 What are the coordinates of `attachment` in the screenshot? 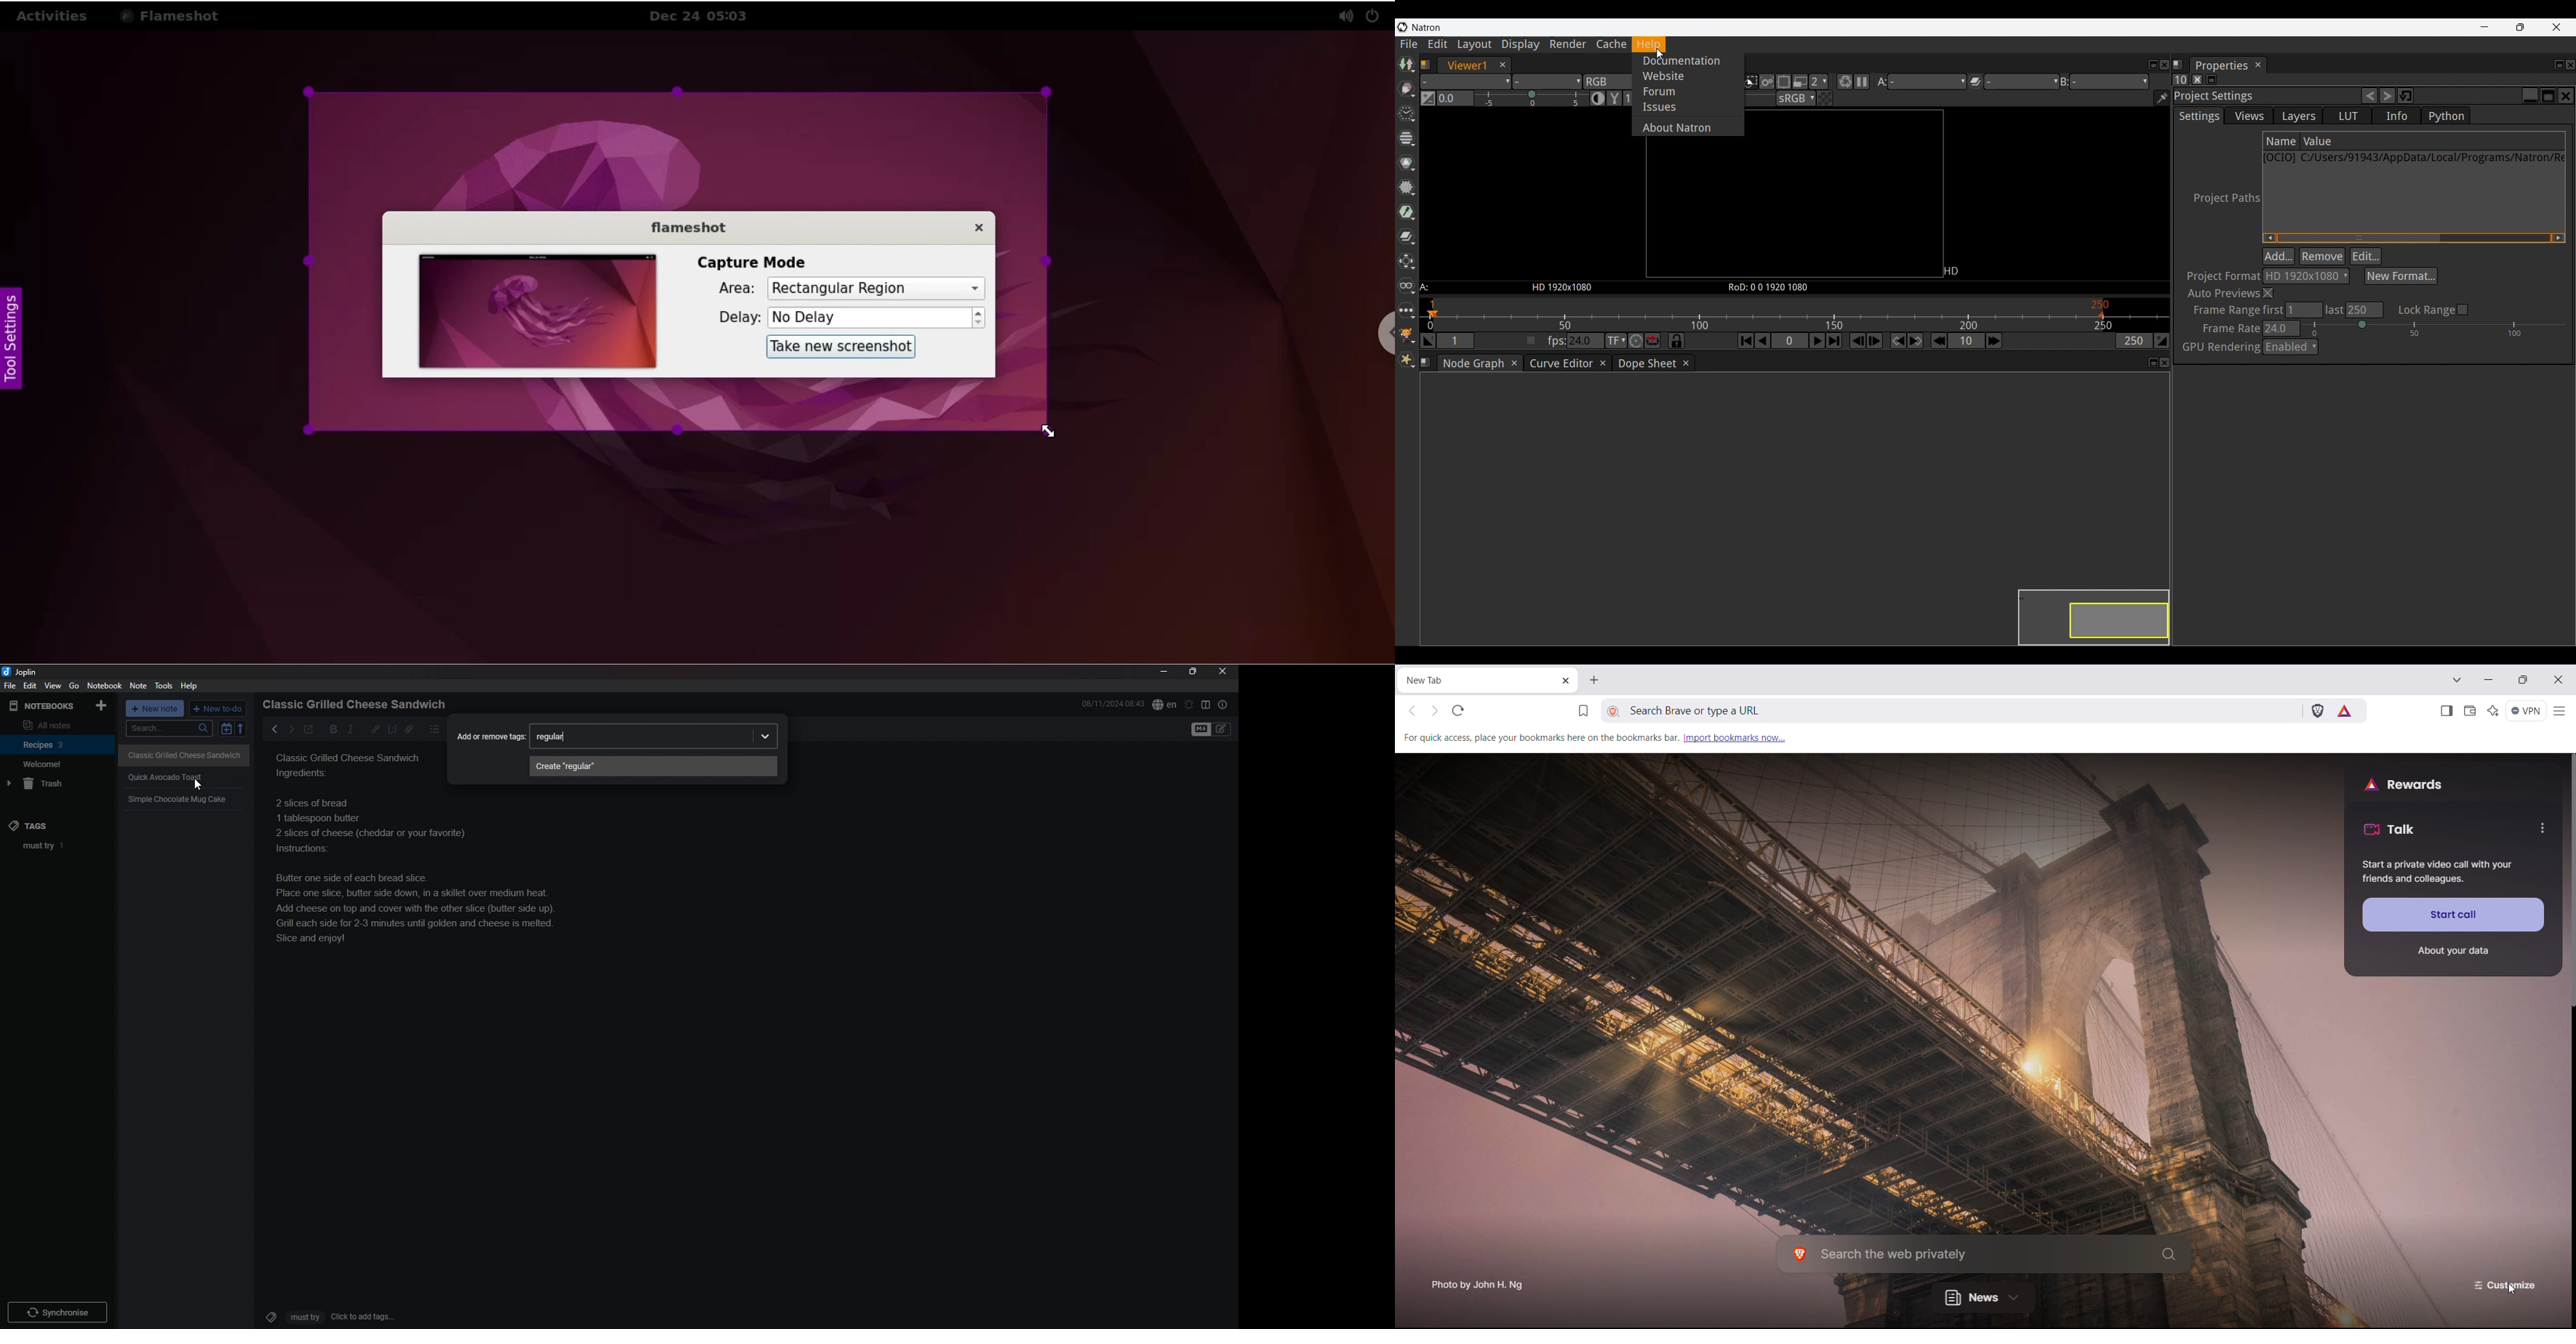 It's located at (409, 729).